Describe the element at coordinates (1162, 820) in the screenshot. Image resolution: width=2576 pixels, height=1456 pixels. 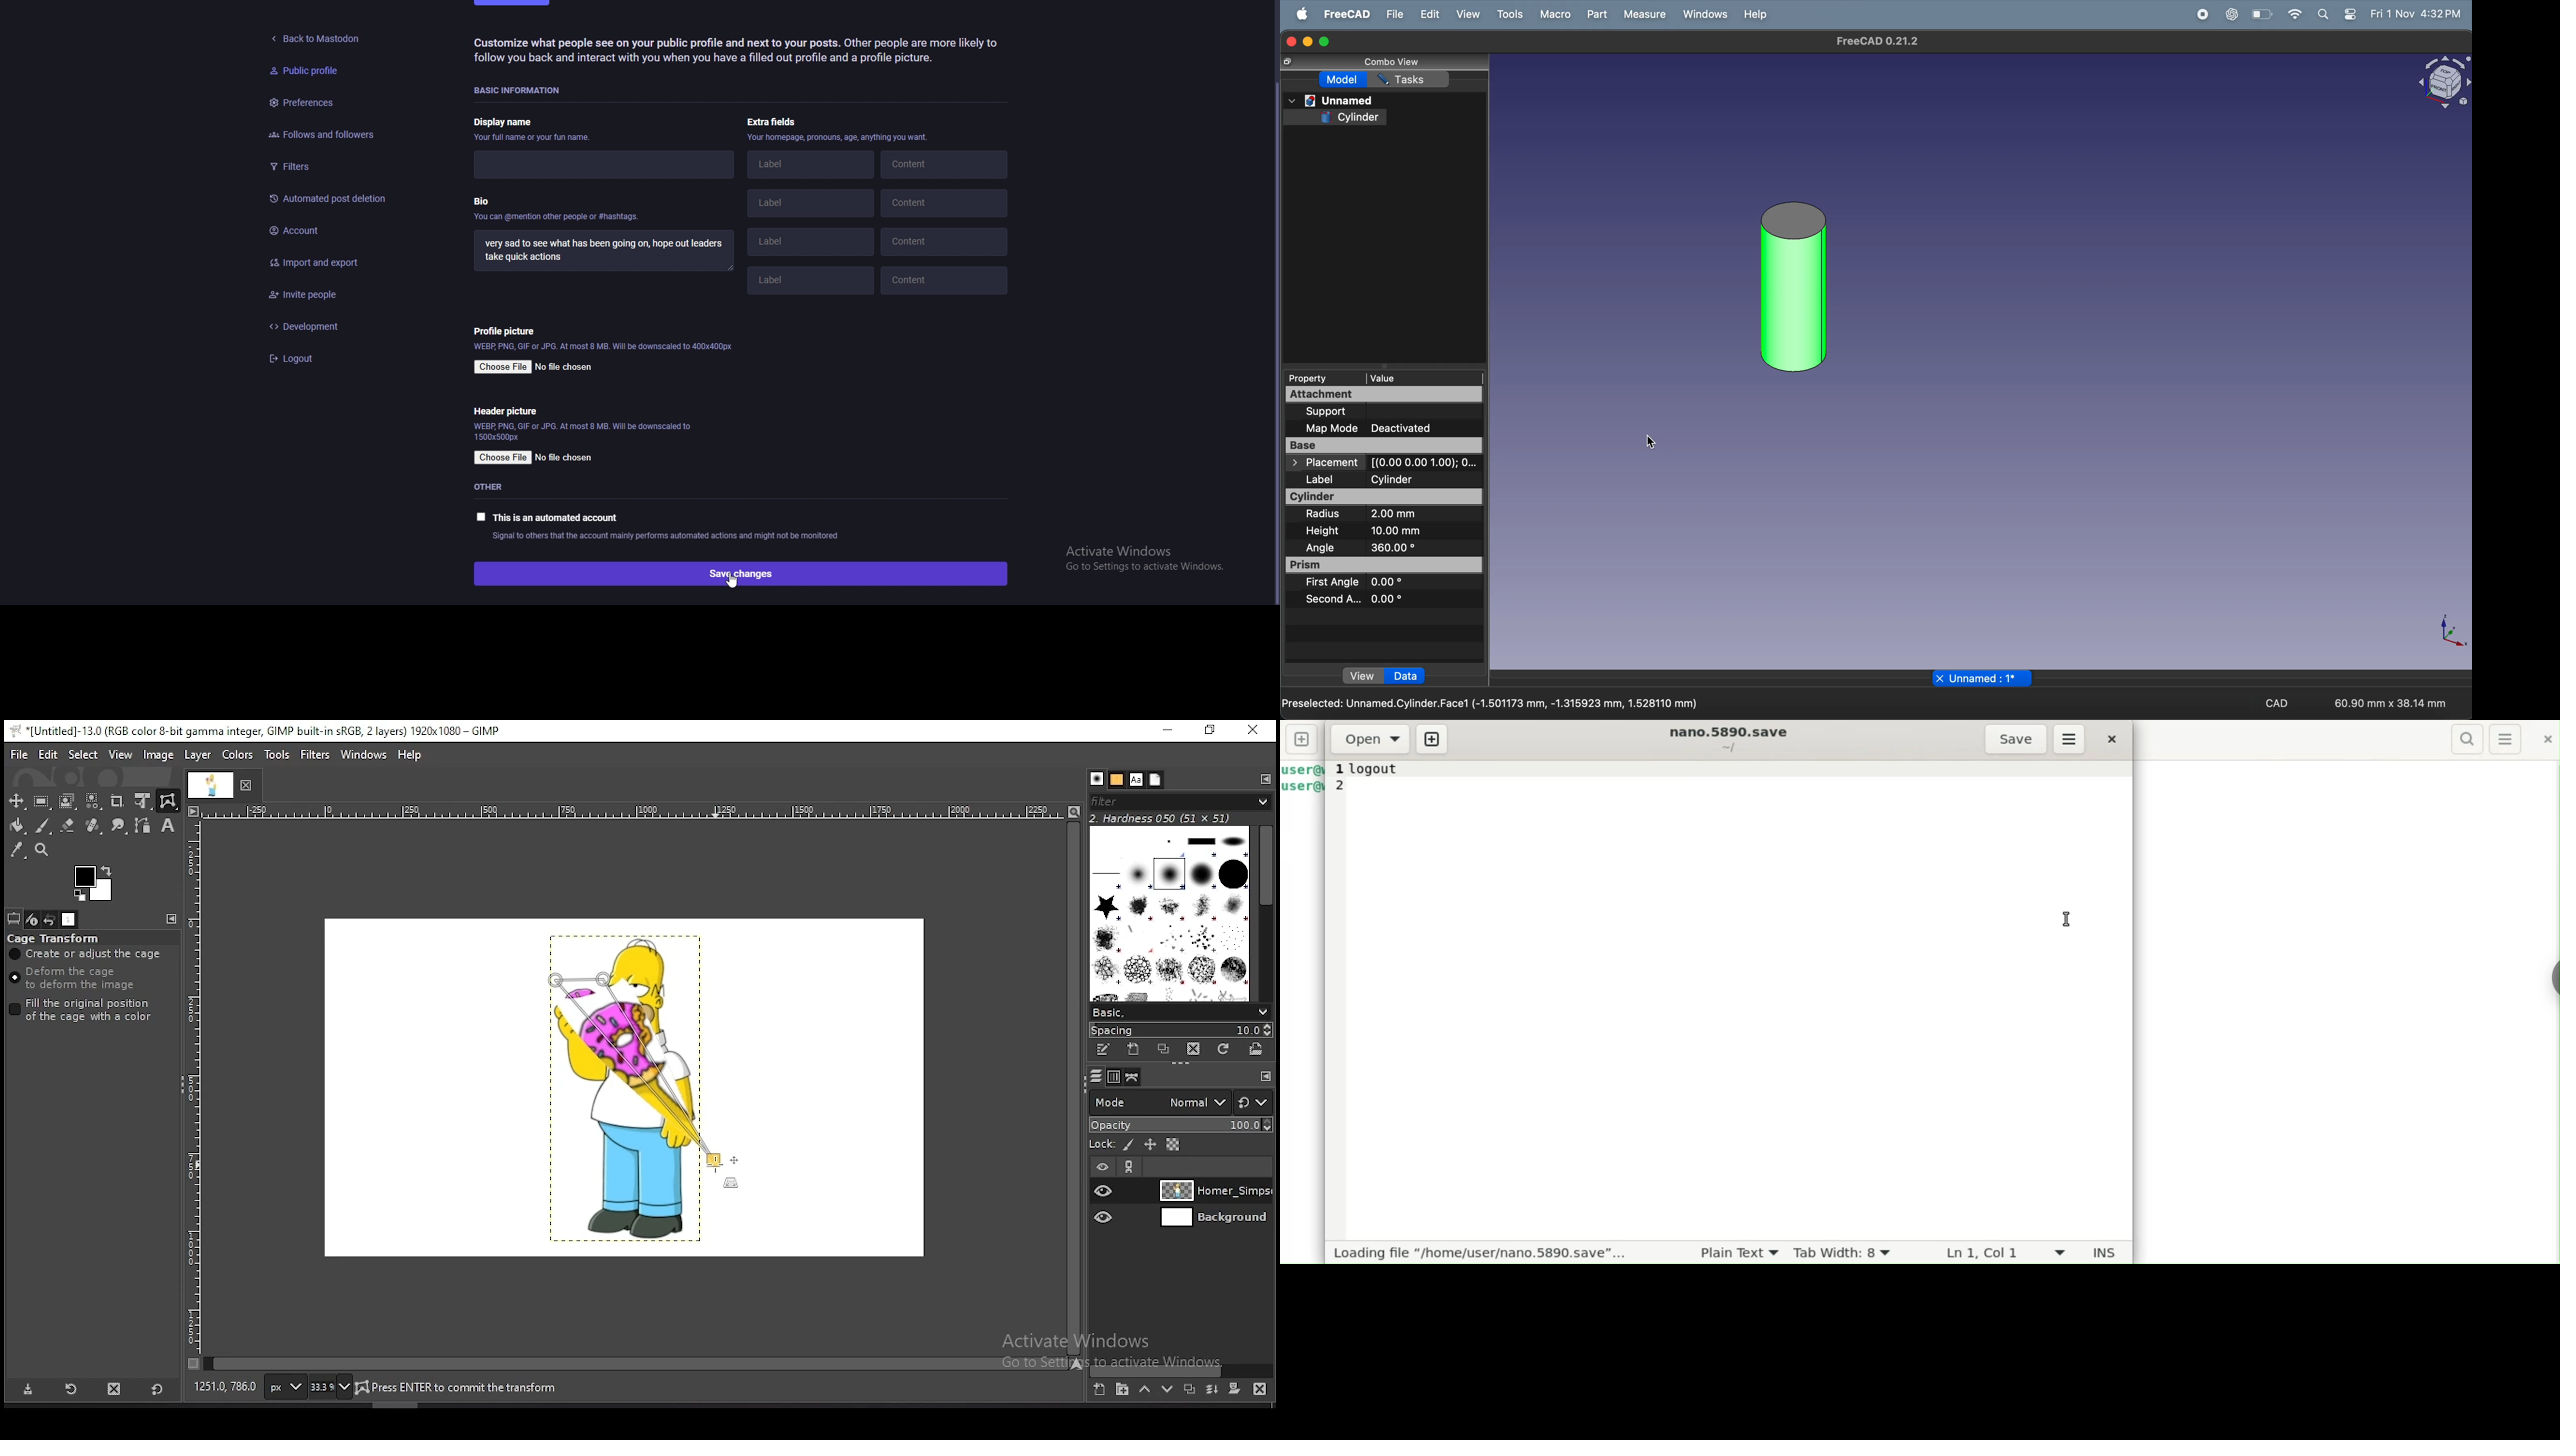
I see `hardness 050` at that location.